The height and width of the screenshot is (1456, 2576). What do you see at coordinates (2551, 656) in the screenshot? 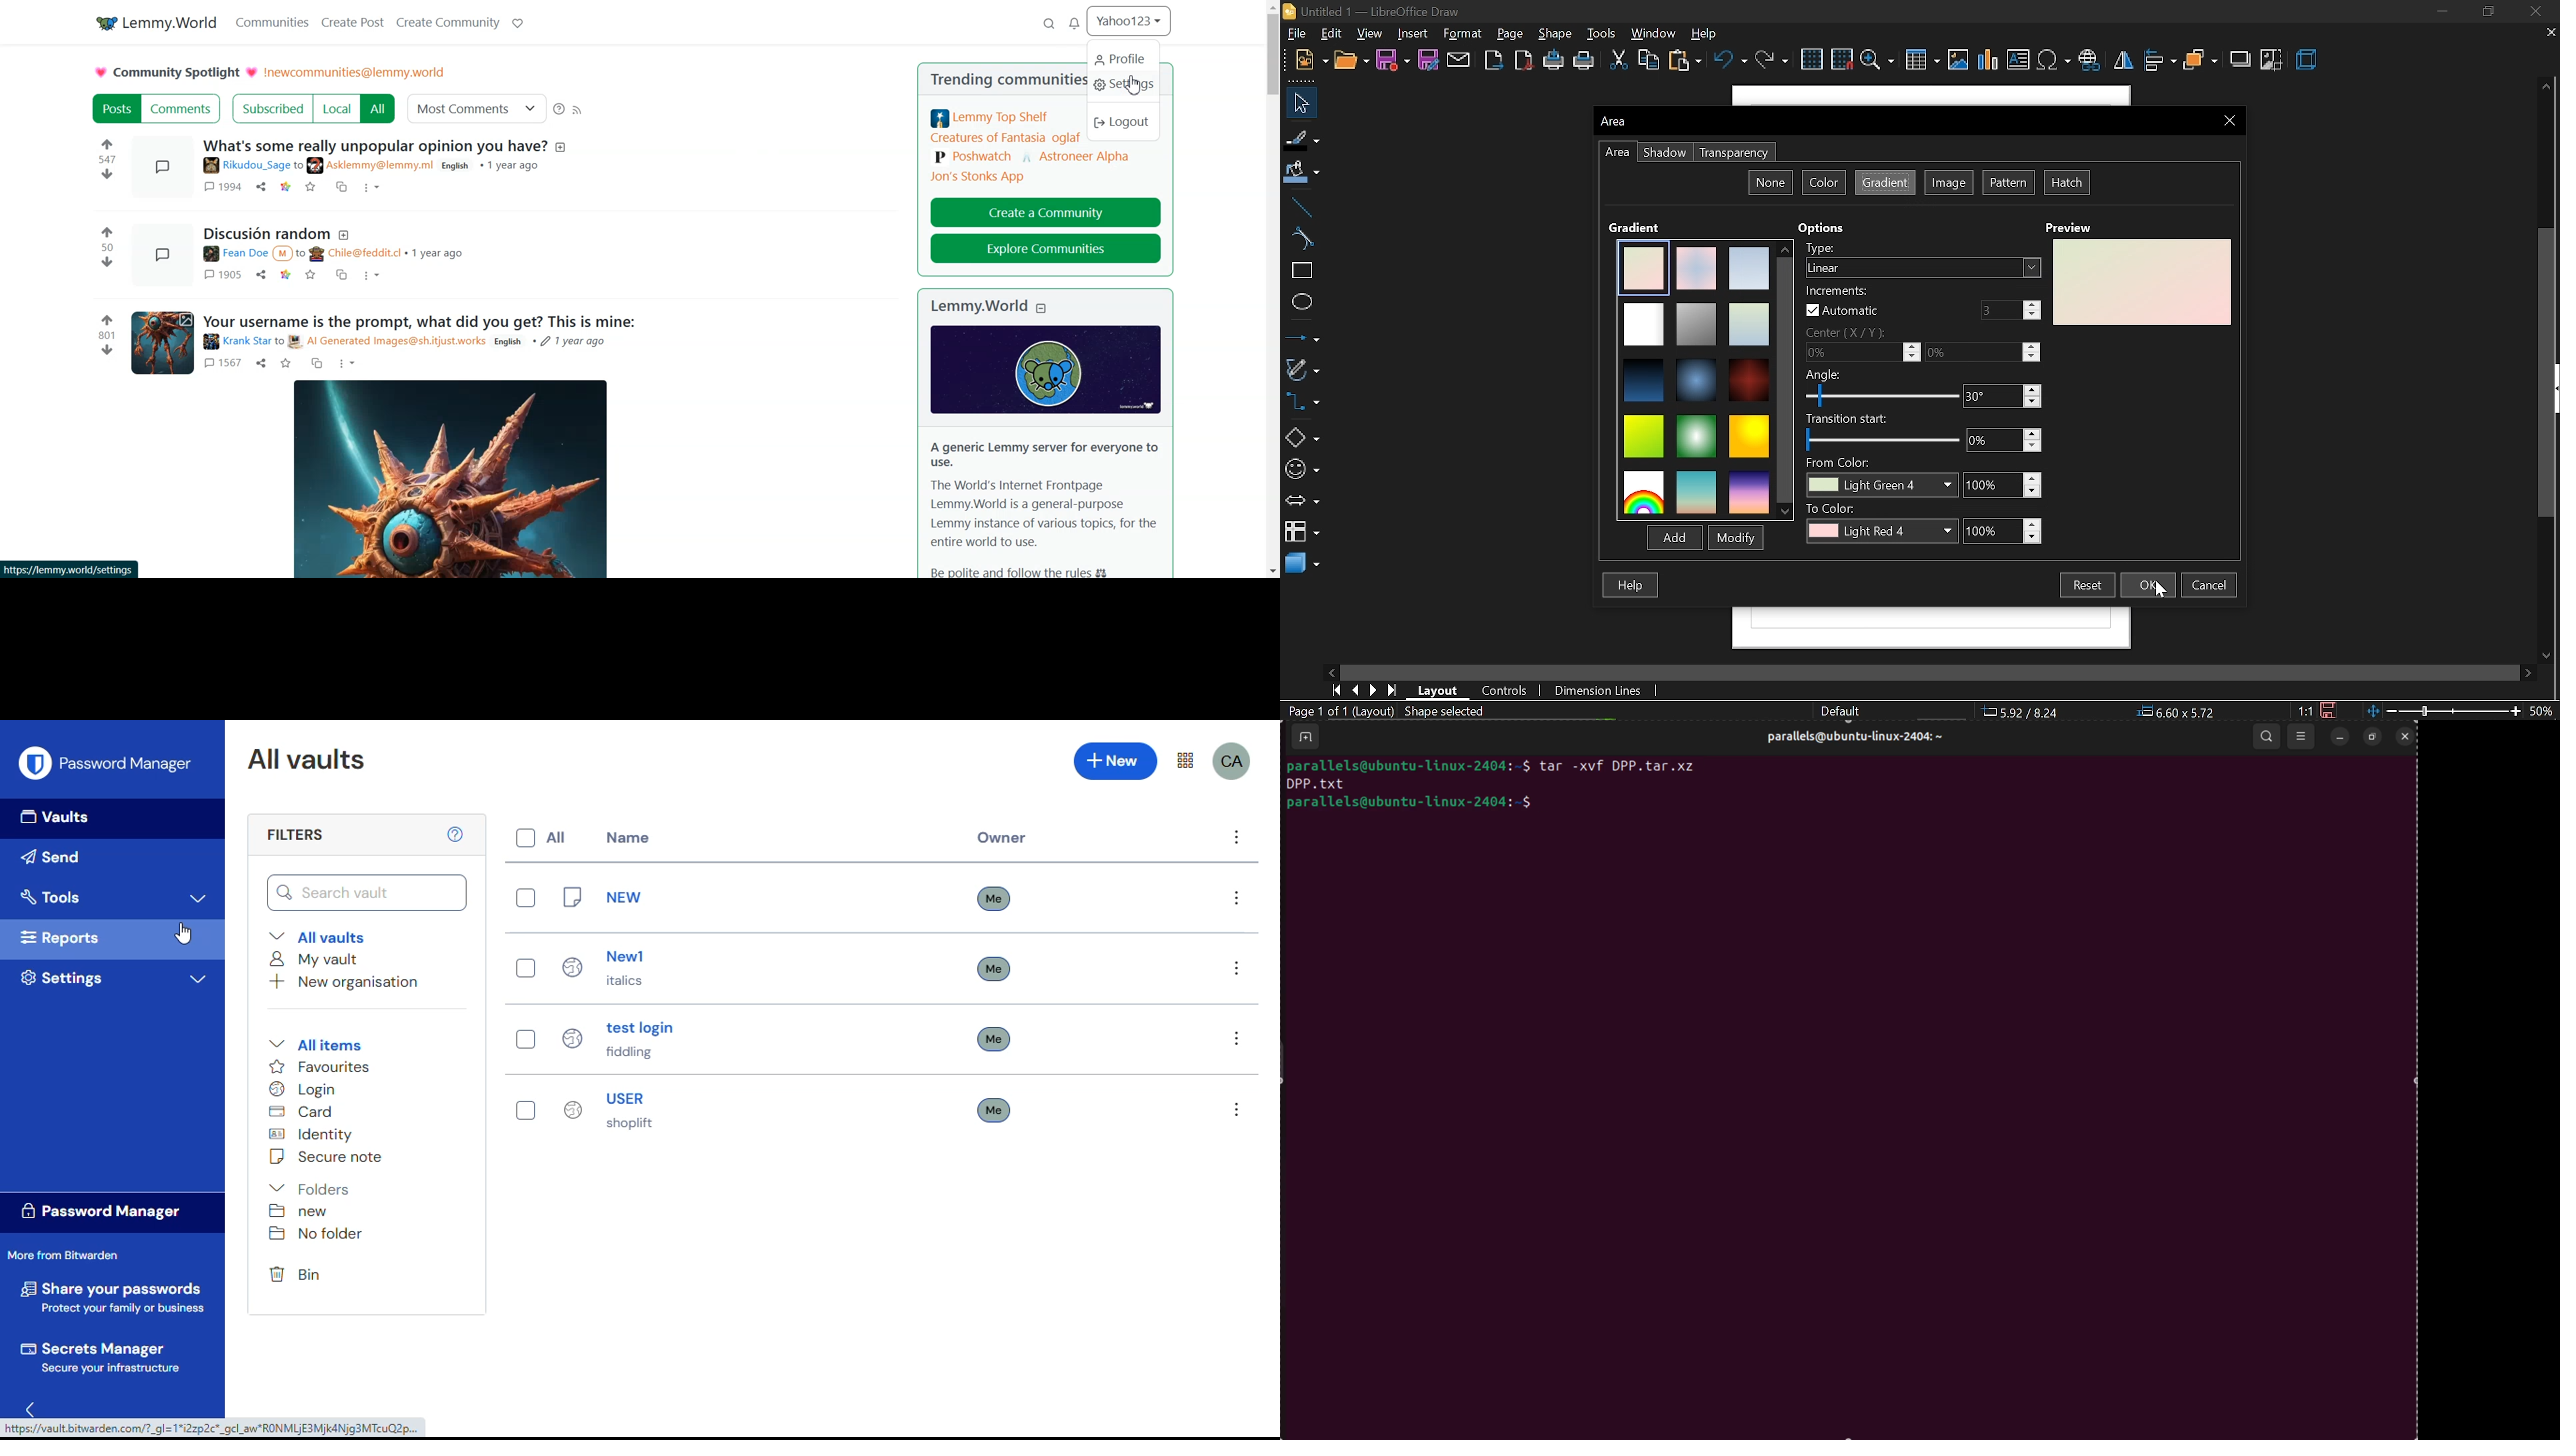
I see `Move down` at bounding box center [2551, 656].